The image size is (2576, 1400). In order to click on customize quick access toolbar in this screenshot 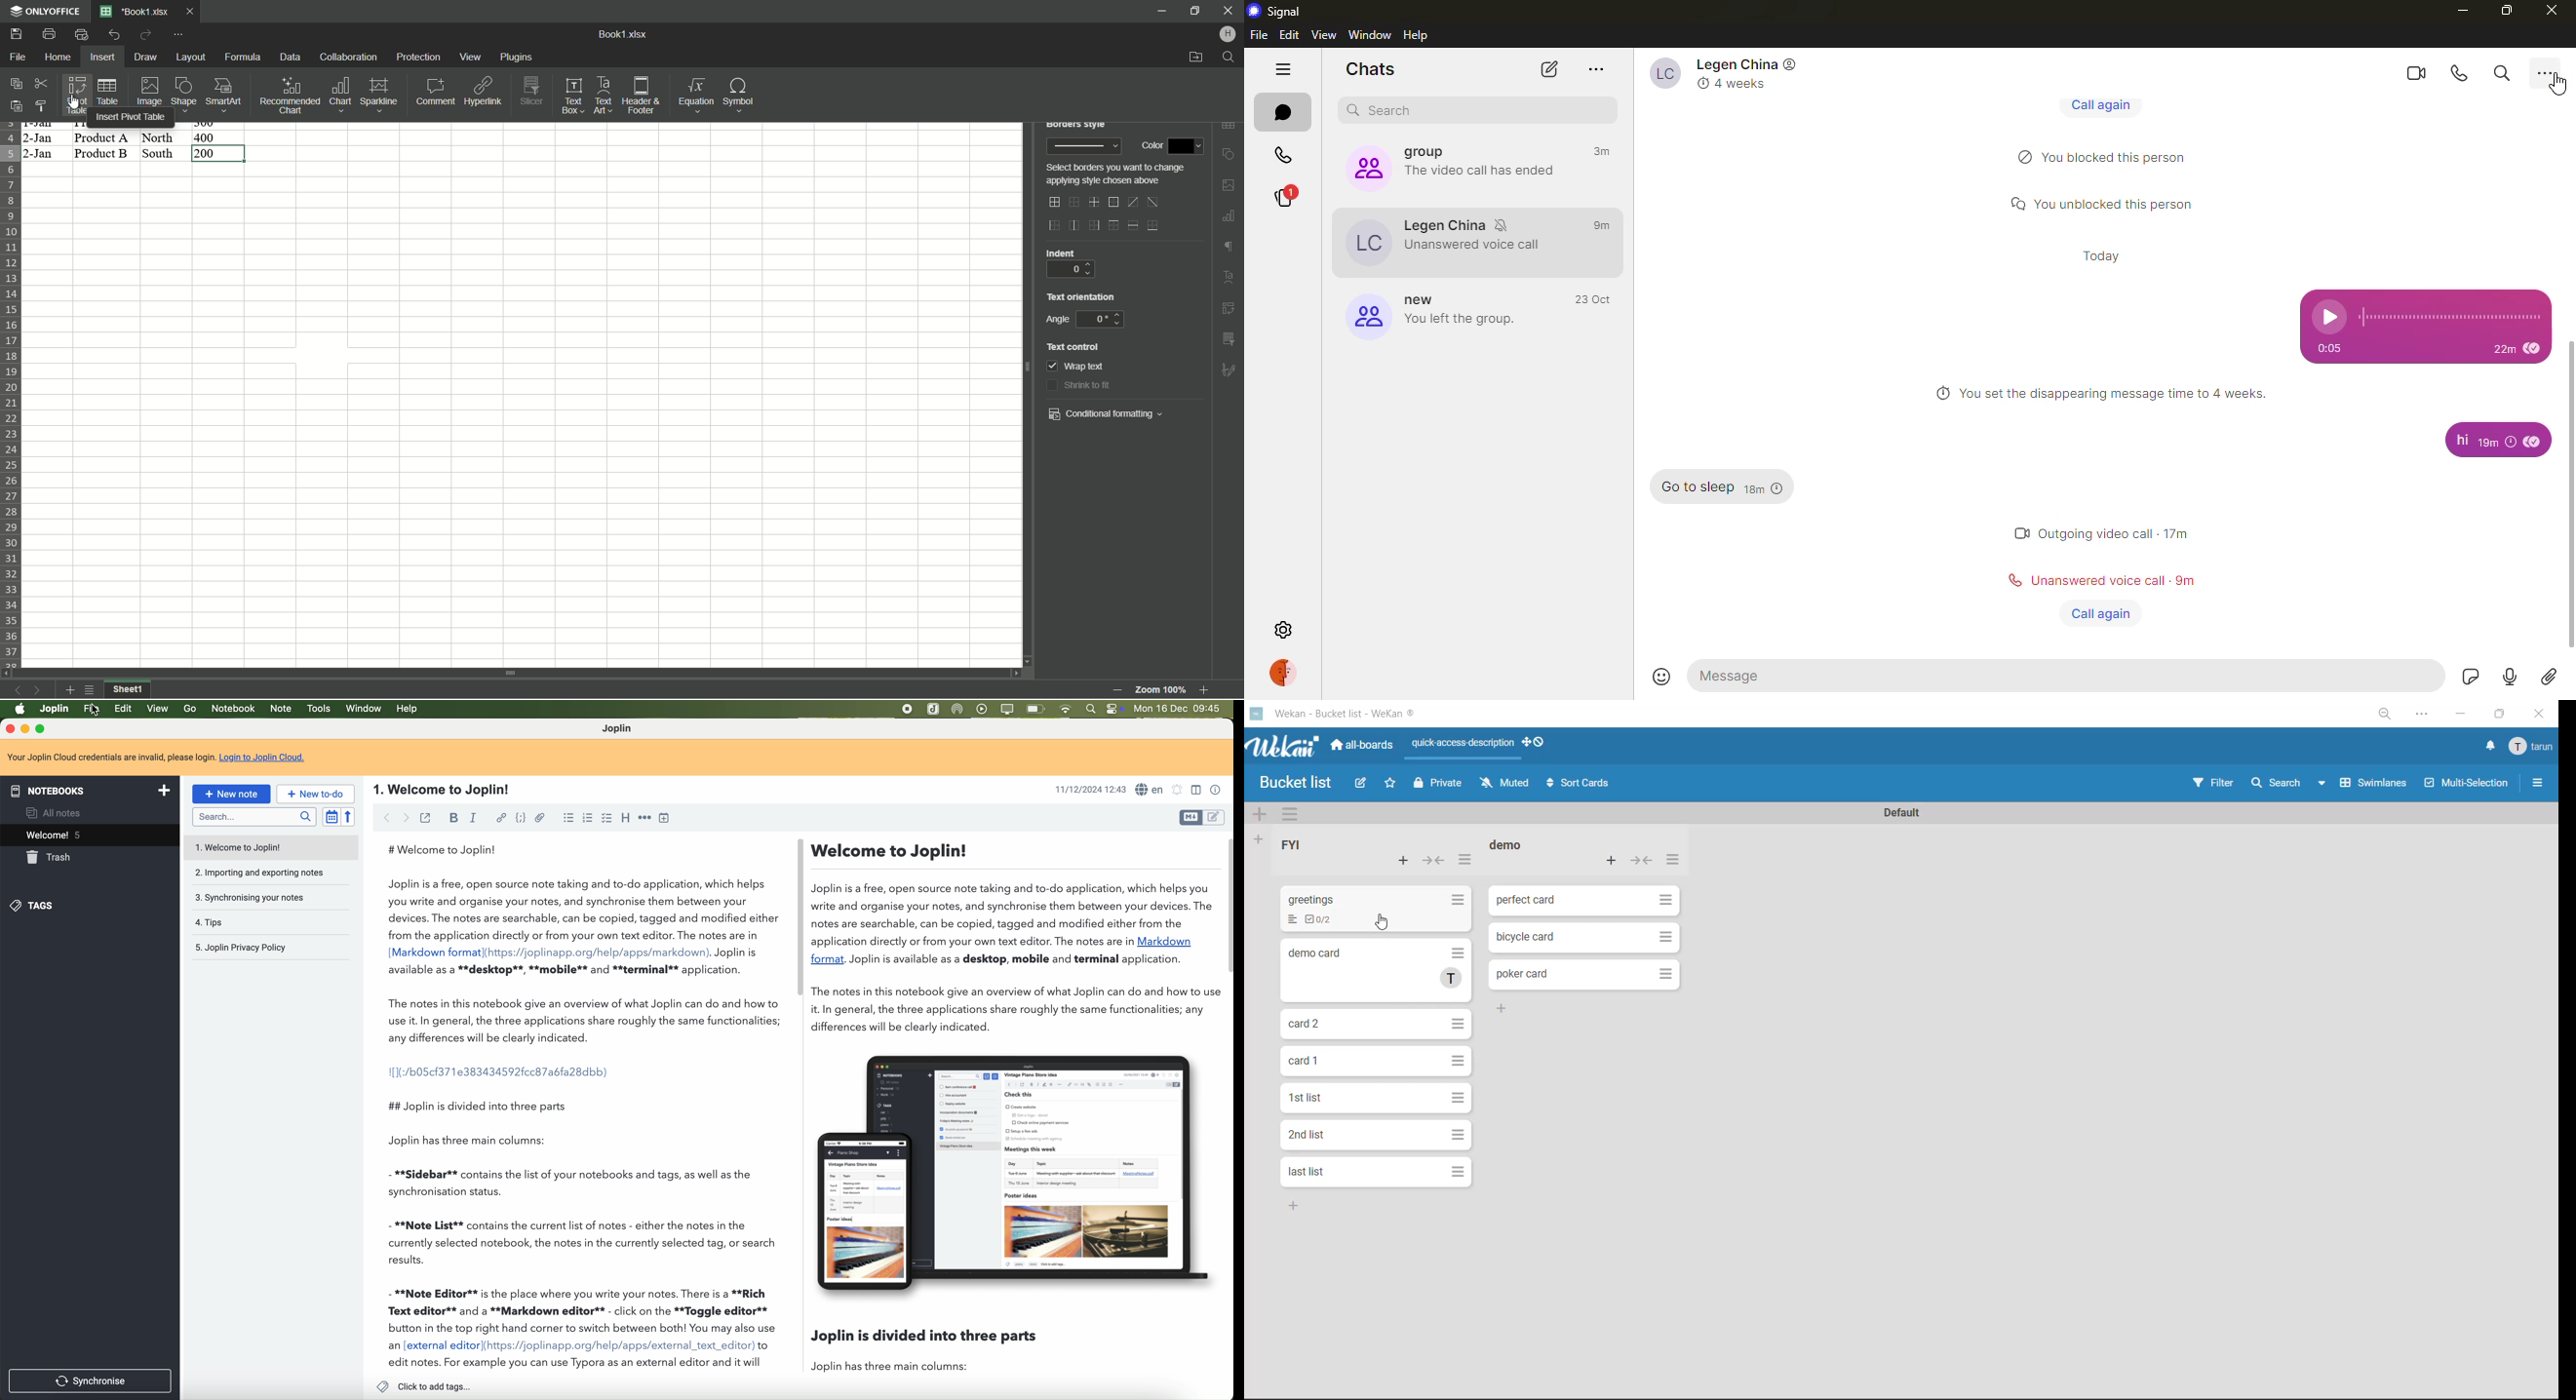, I will do `click(180, 36)`.